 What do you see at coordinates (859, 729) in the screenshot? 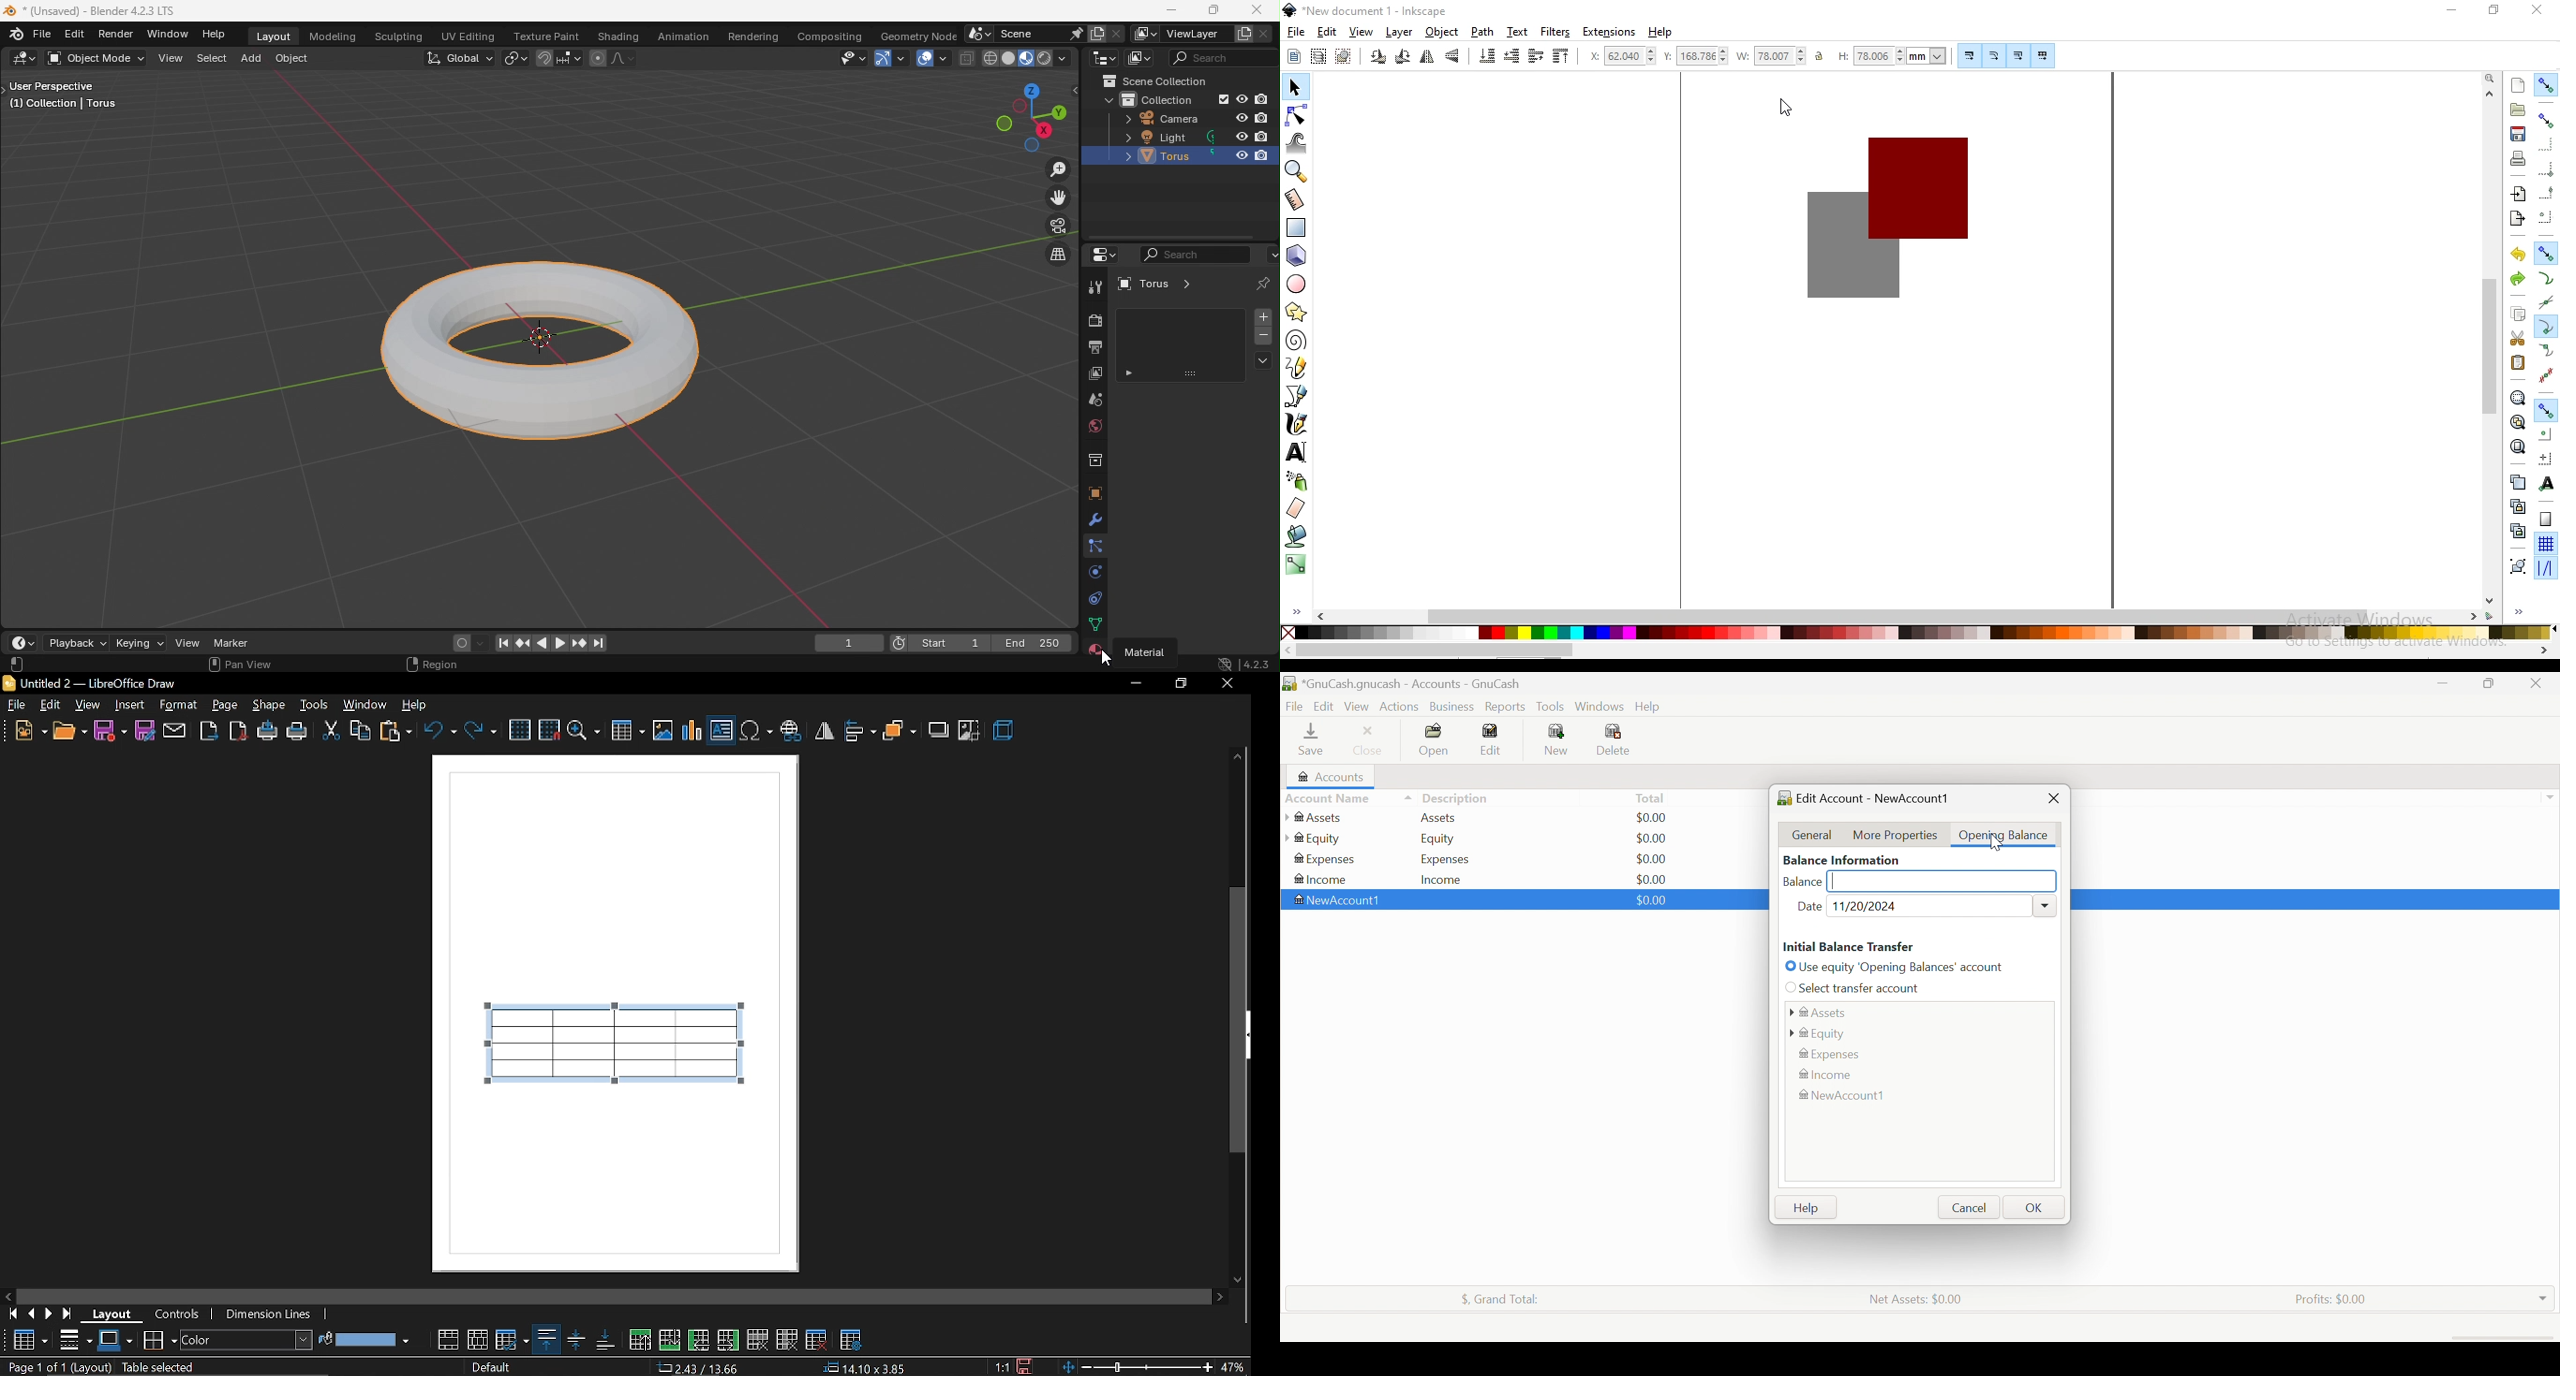
I see `align` at bounding box center [859, 729].